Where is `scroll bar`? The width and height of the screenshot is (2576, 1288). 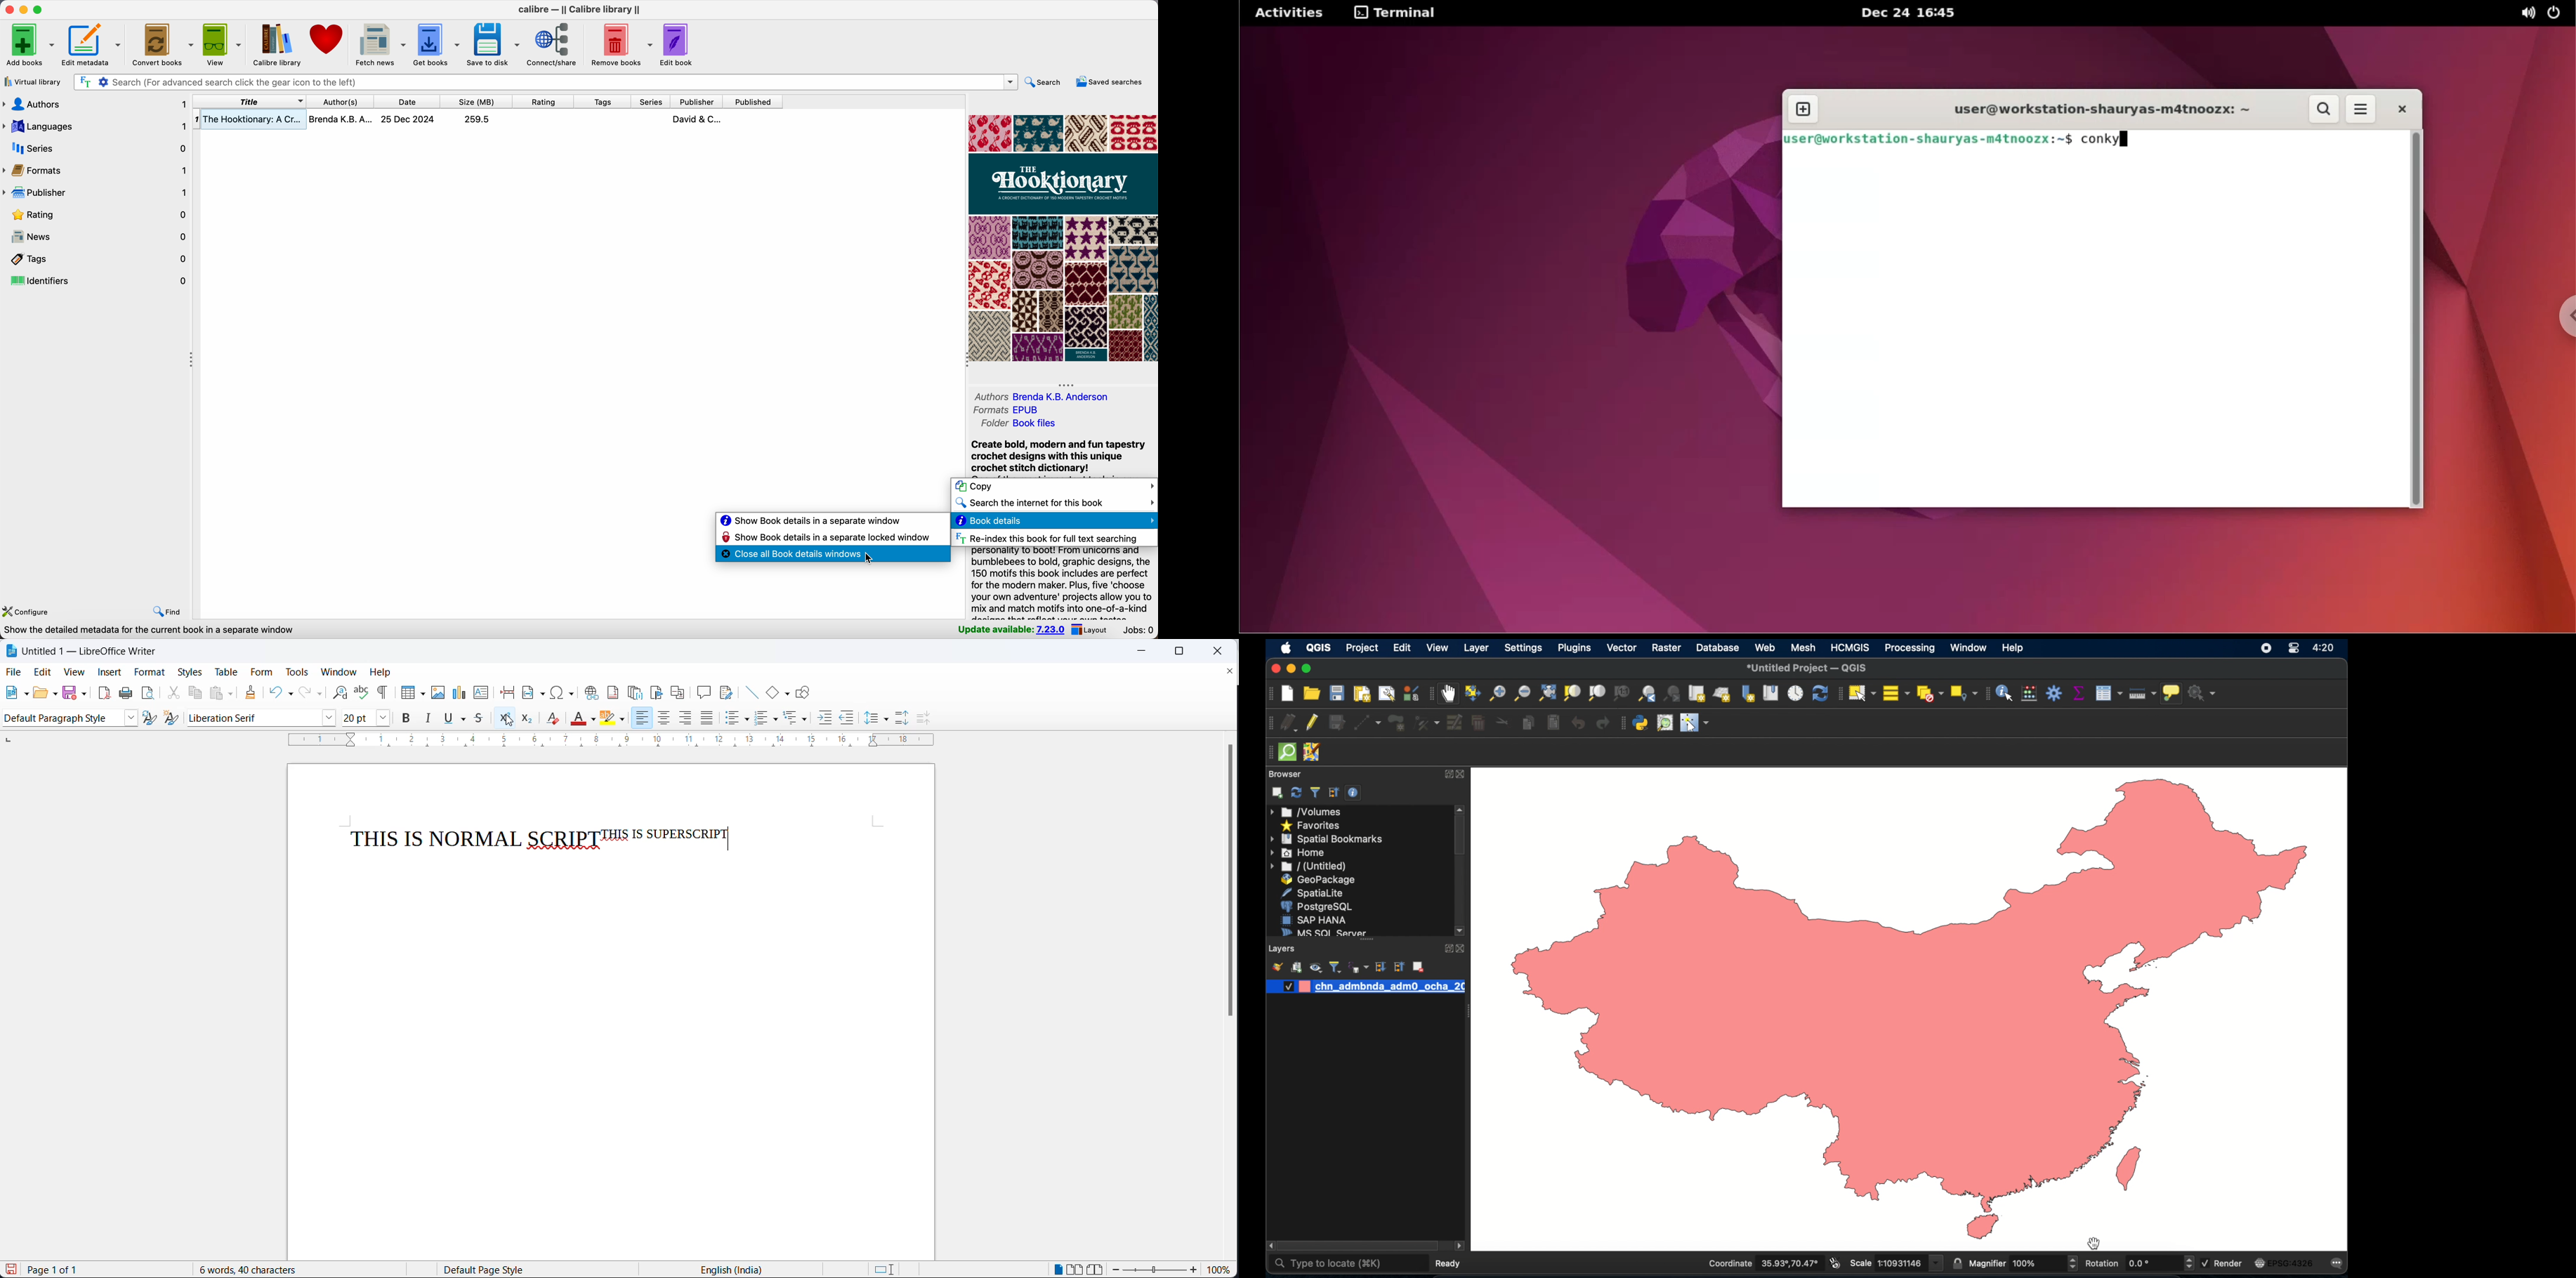 scroll bar is located at coordinates (1224, 882).